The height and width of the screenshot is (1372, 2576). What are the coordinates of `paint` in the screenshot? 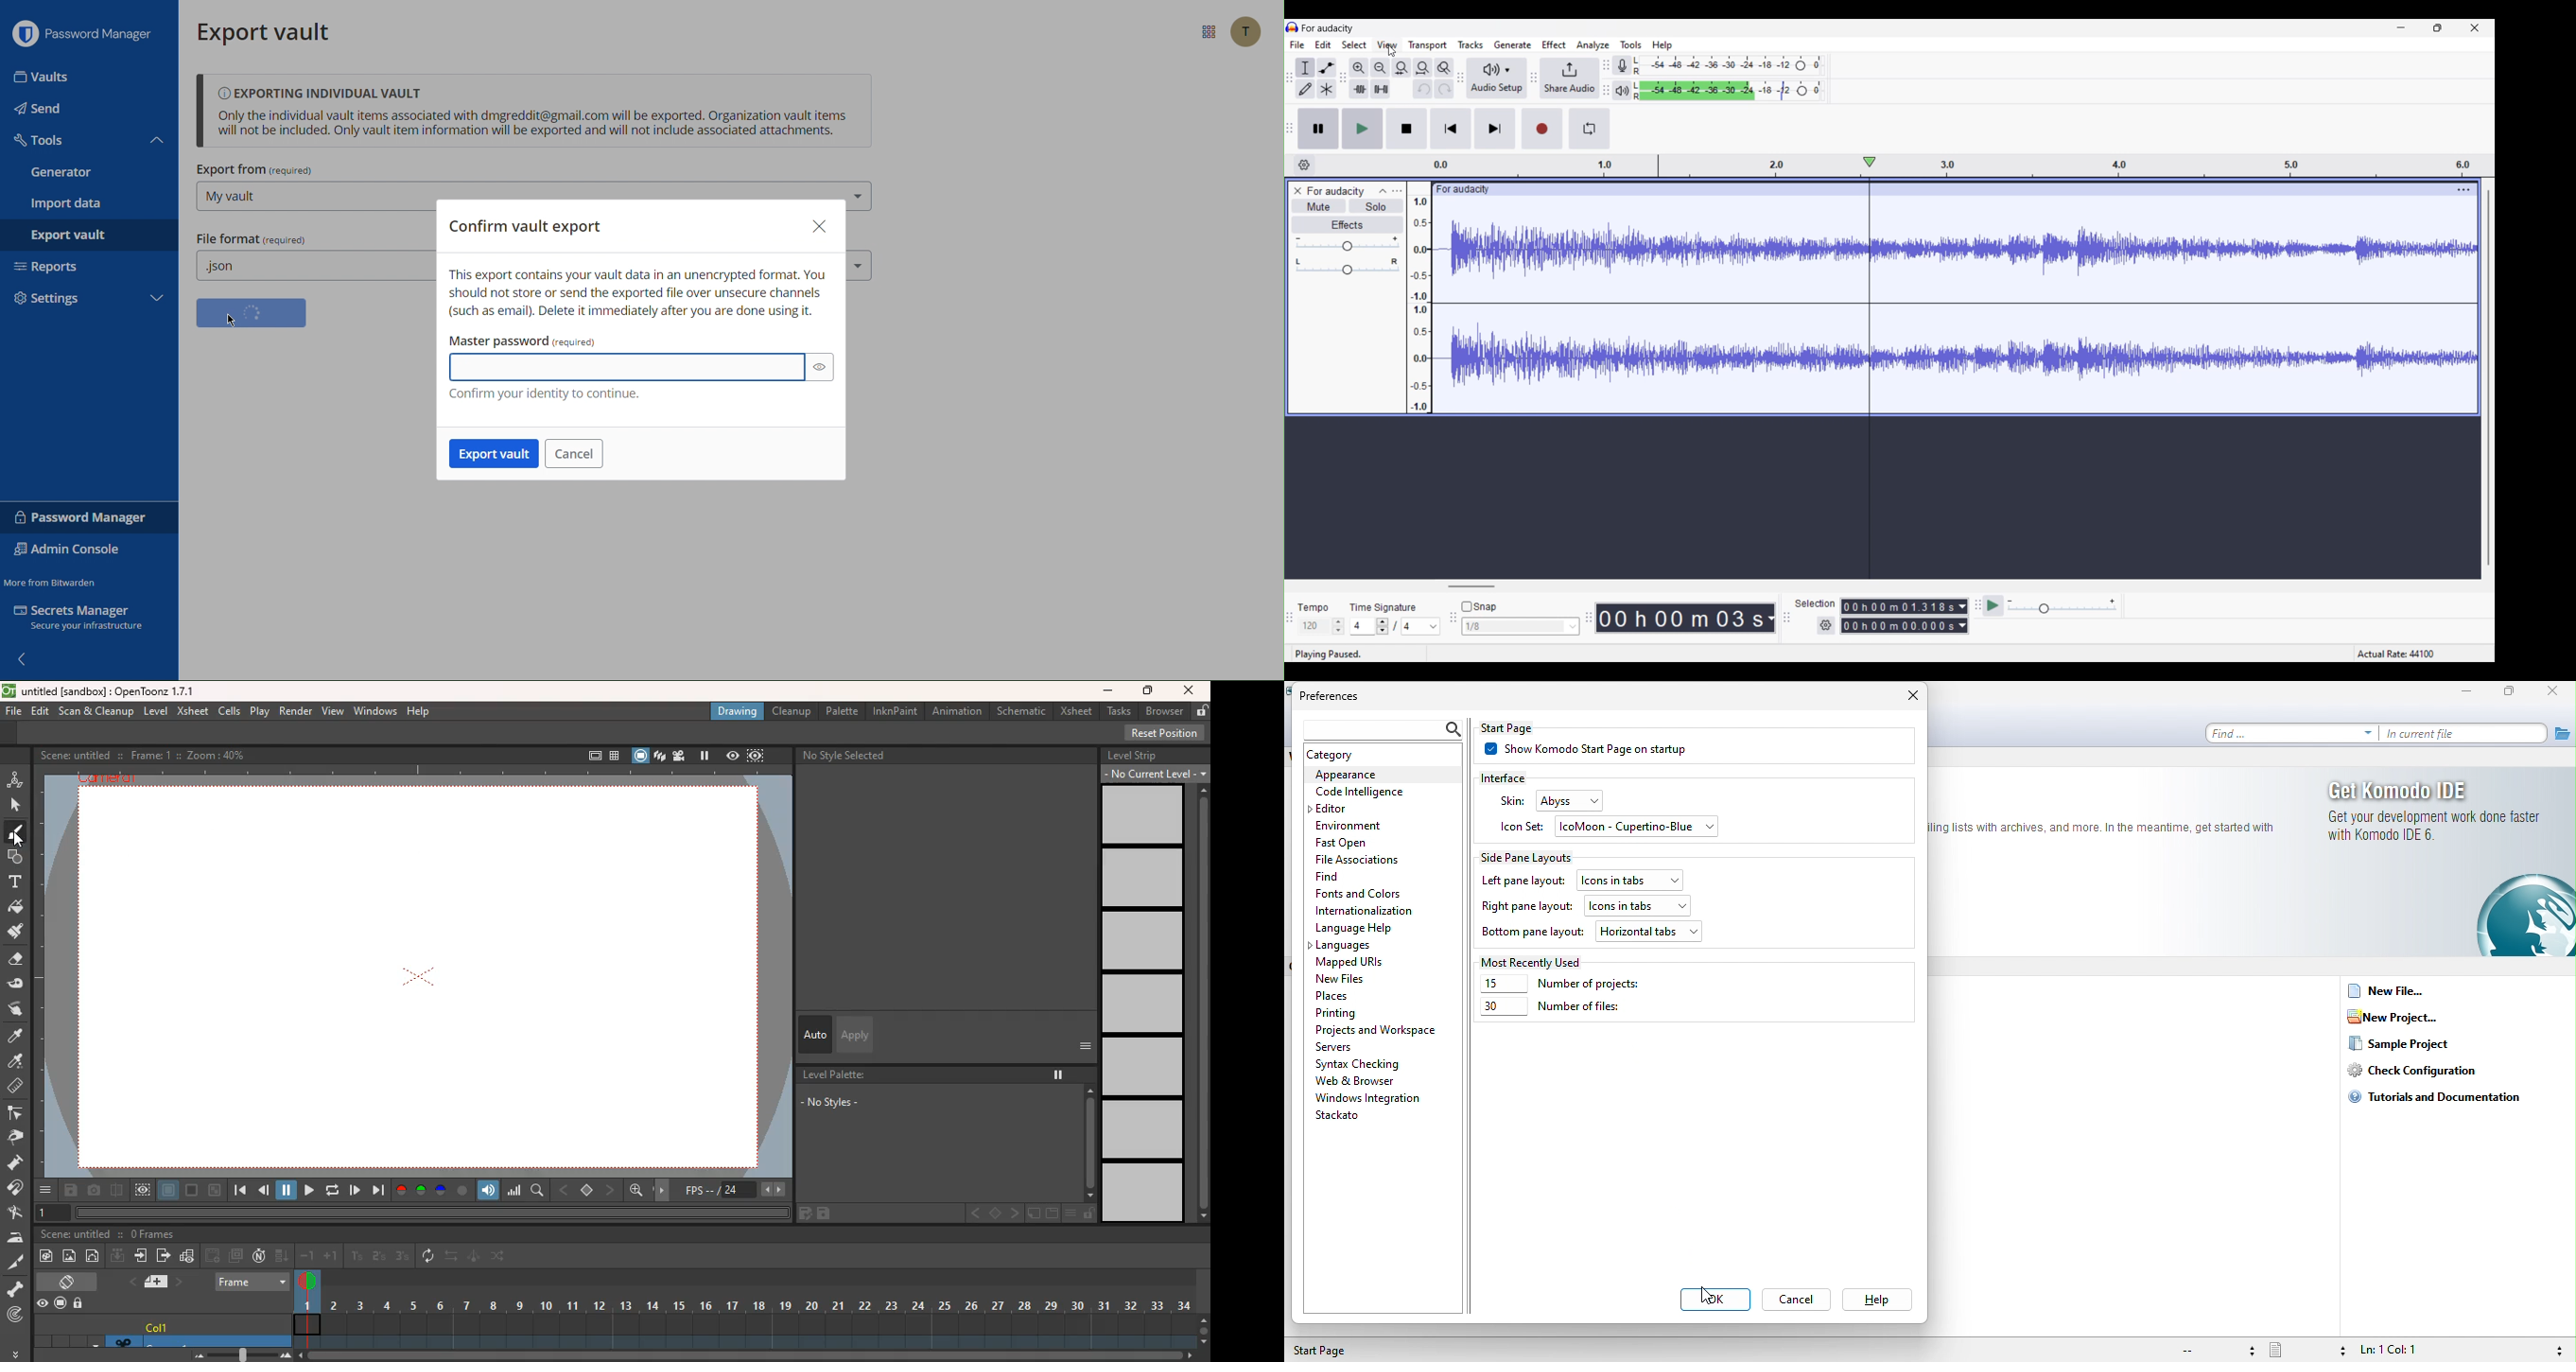 It's located at (18, 909).